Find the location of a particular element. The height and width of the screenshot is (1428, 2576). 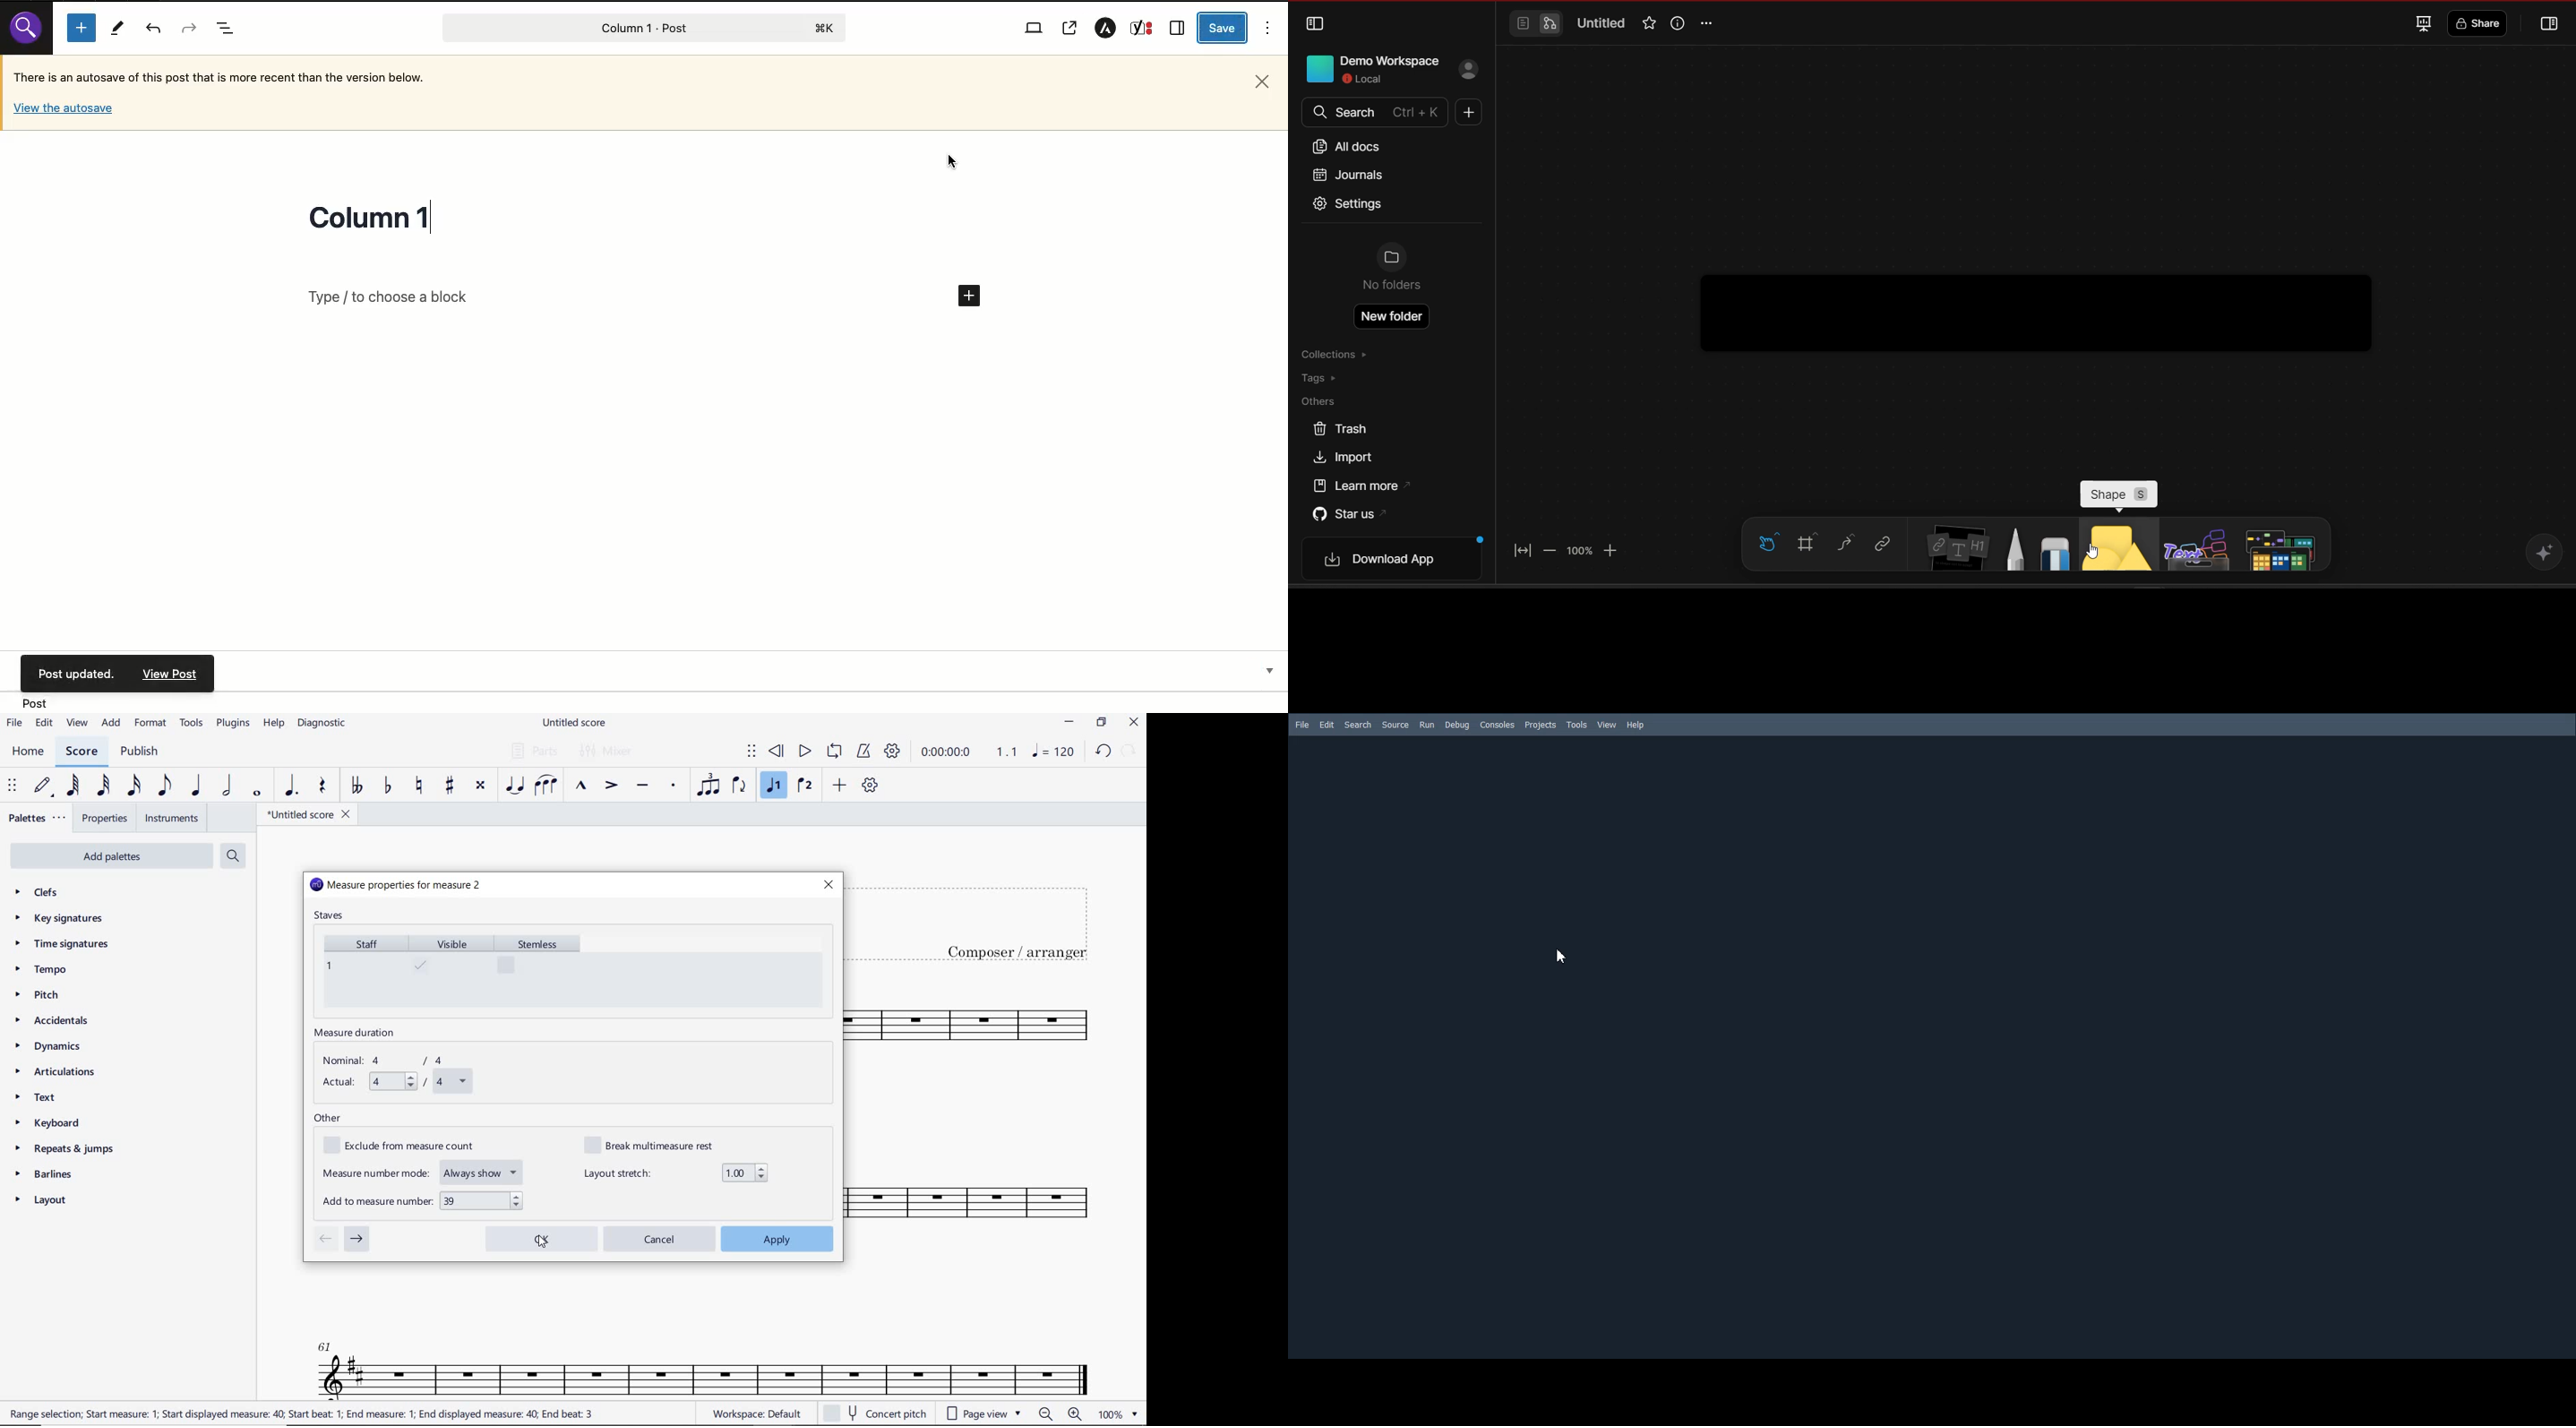

CLOSE is located at coordinates (1134, 724).